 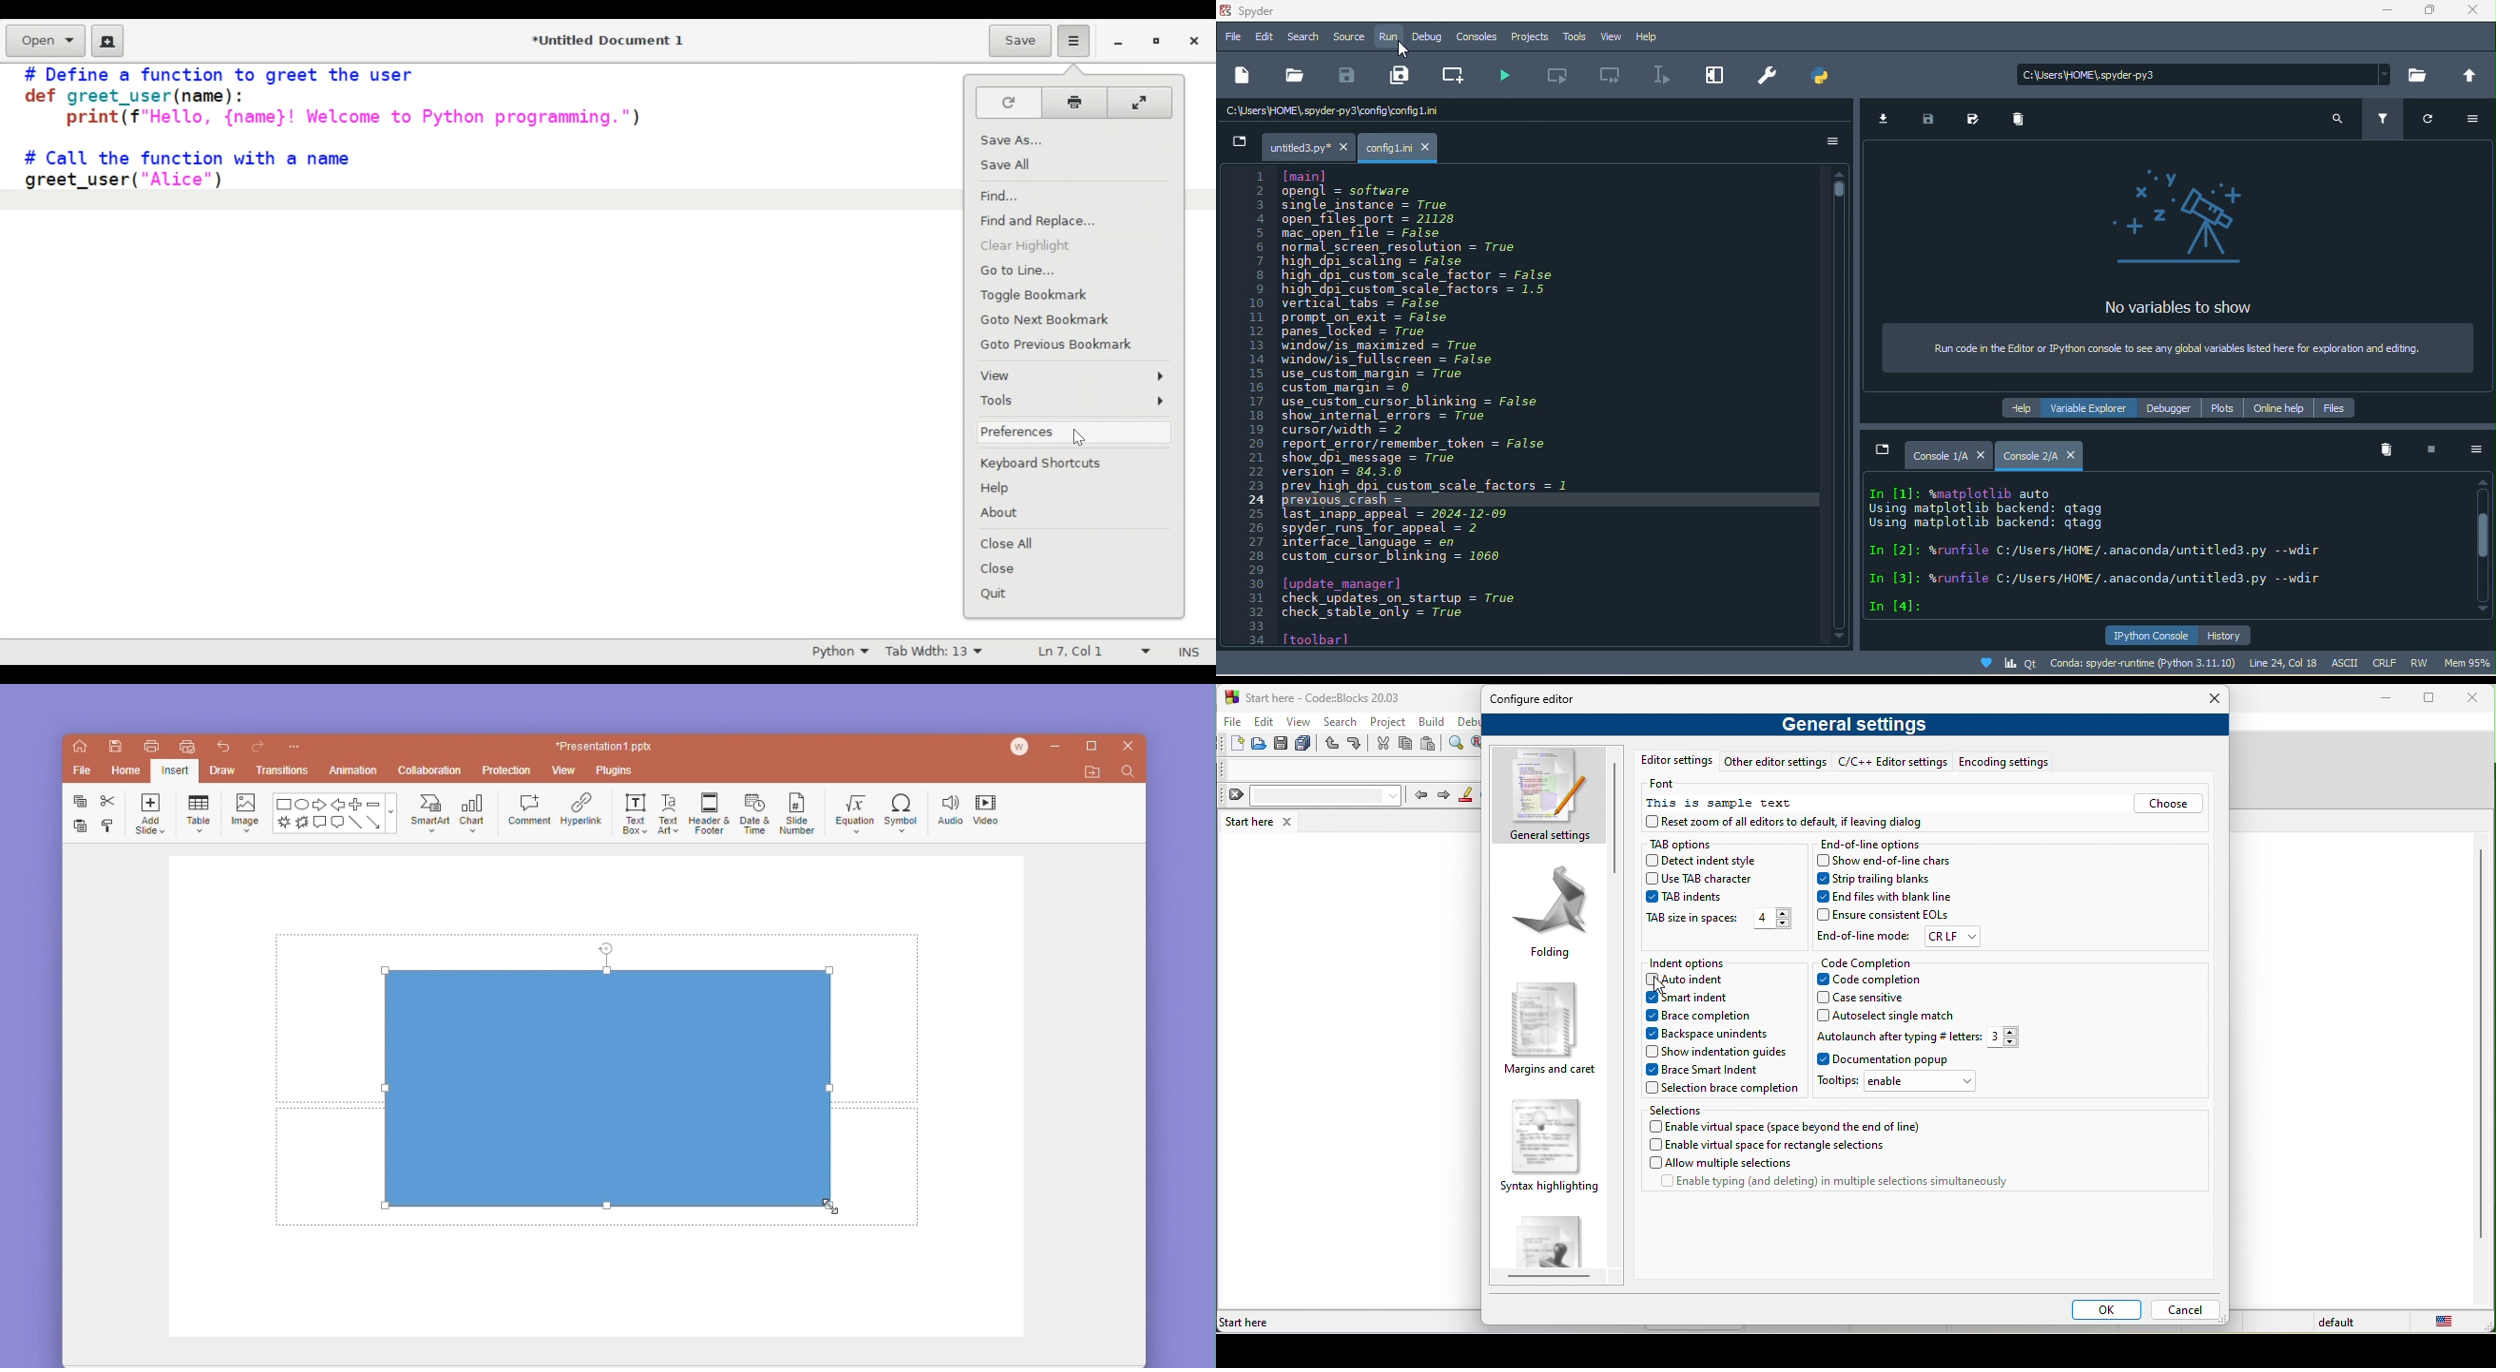 What do you see at coordinates (2385, 122) in the screenshot?
I see `filter` at bounding box center [2385, 122].